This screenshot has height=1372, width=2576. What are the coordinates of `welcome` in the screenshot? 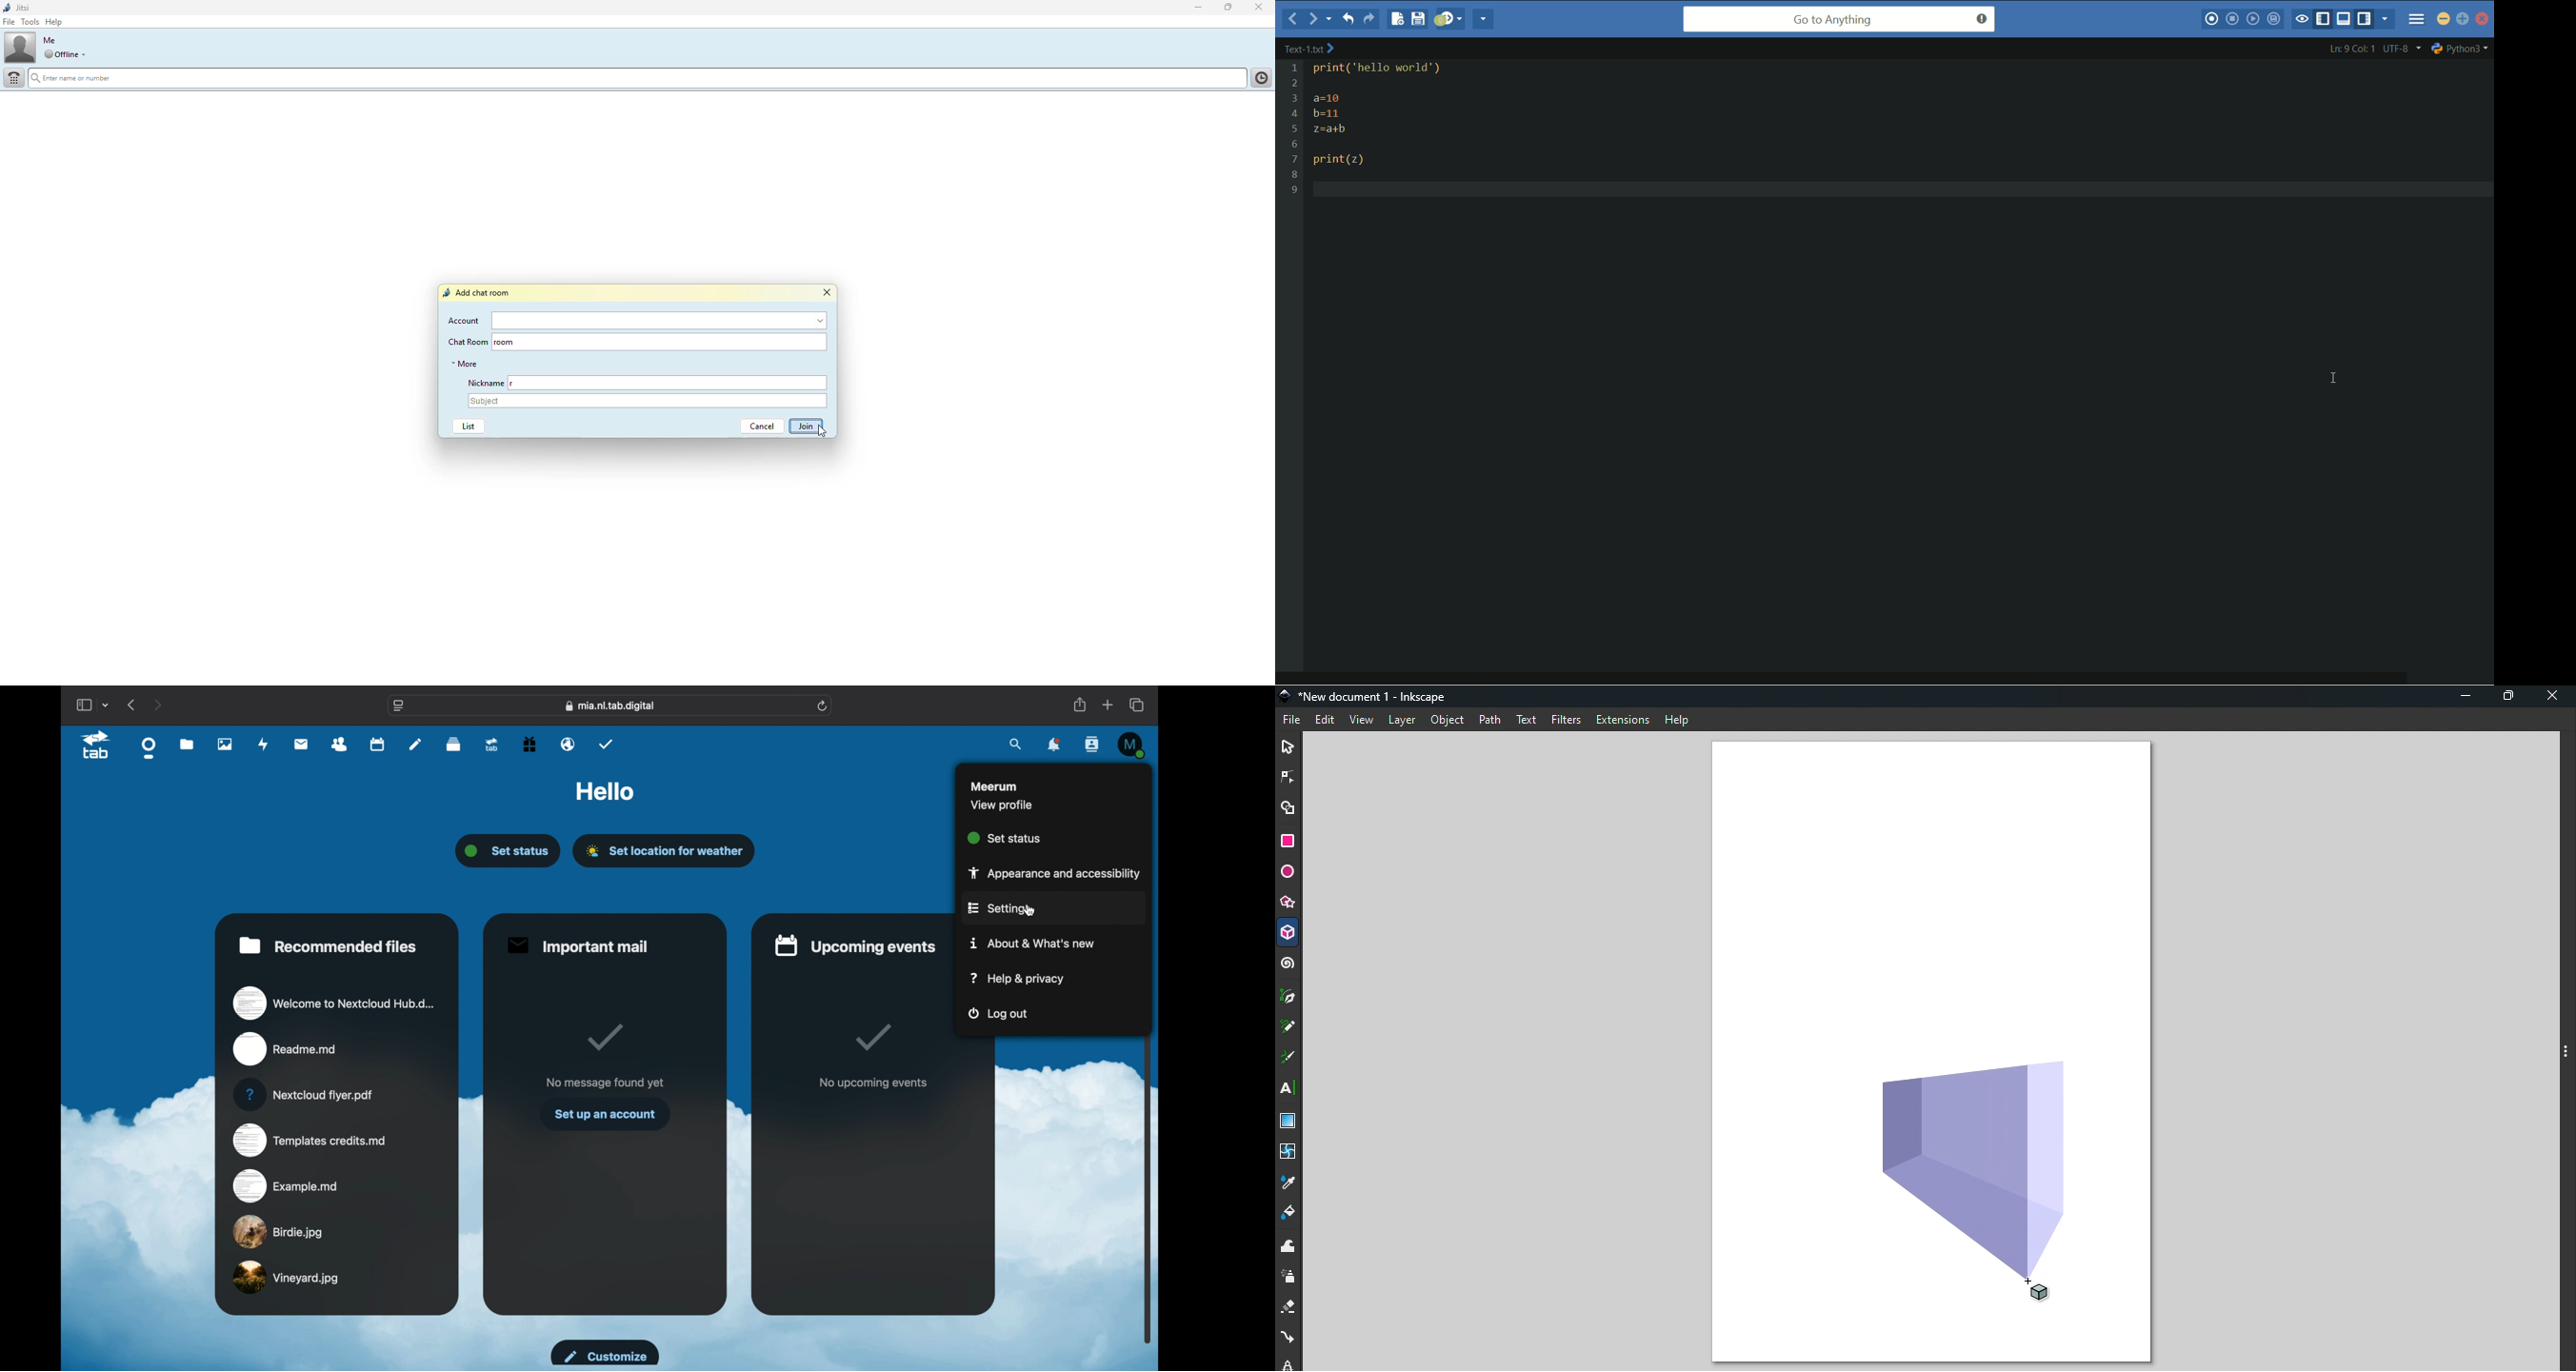 It's located at (334, 1002).